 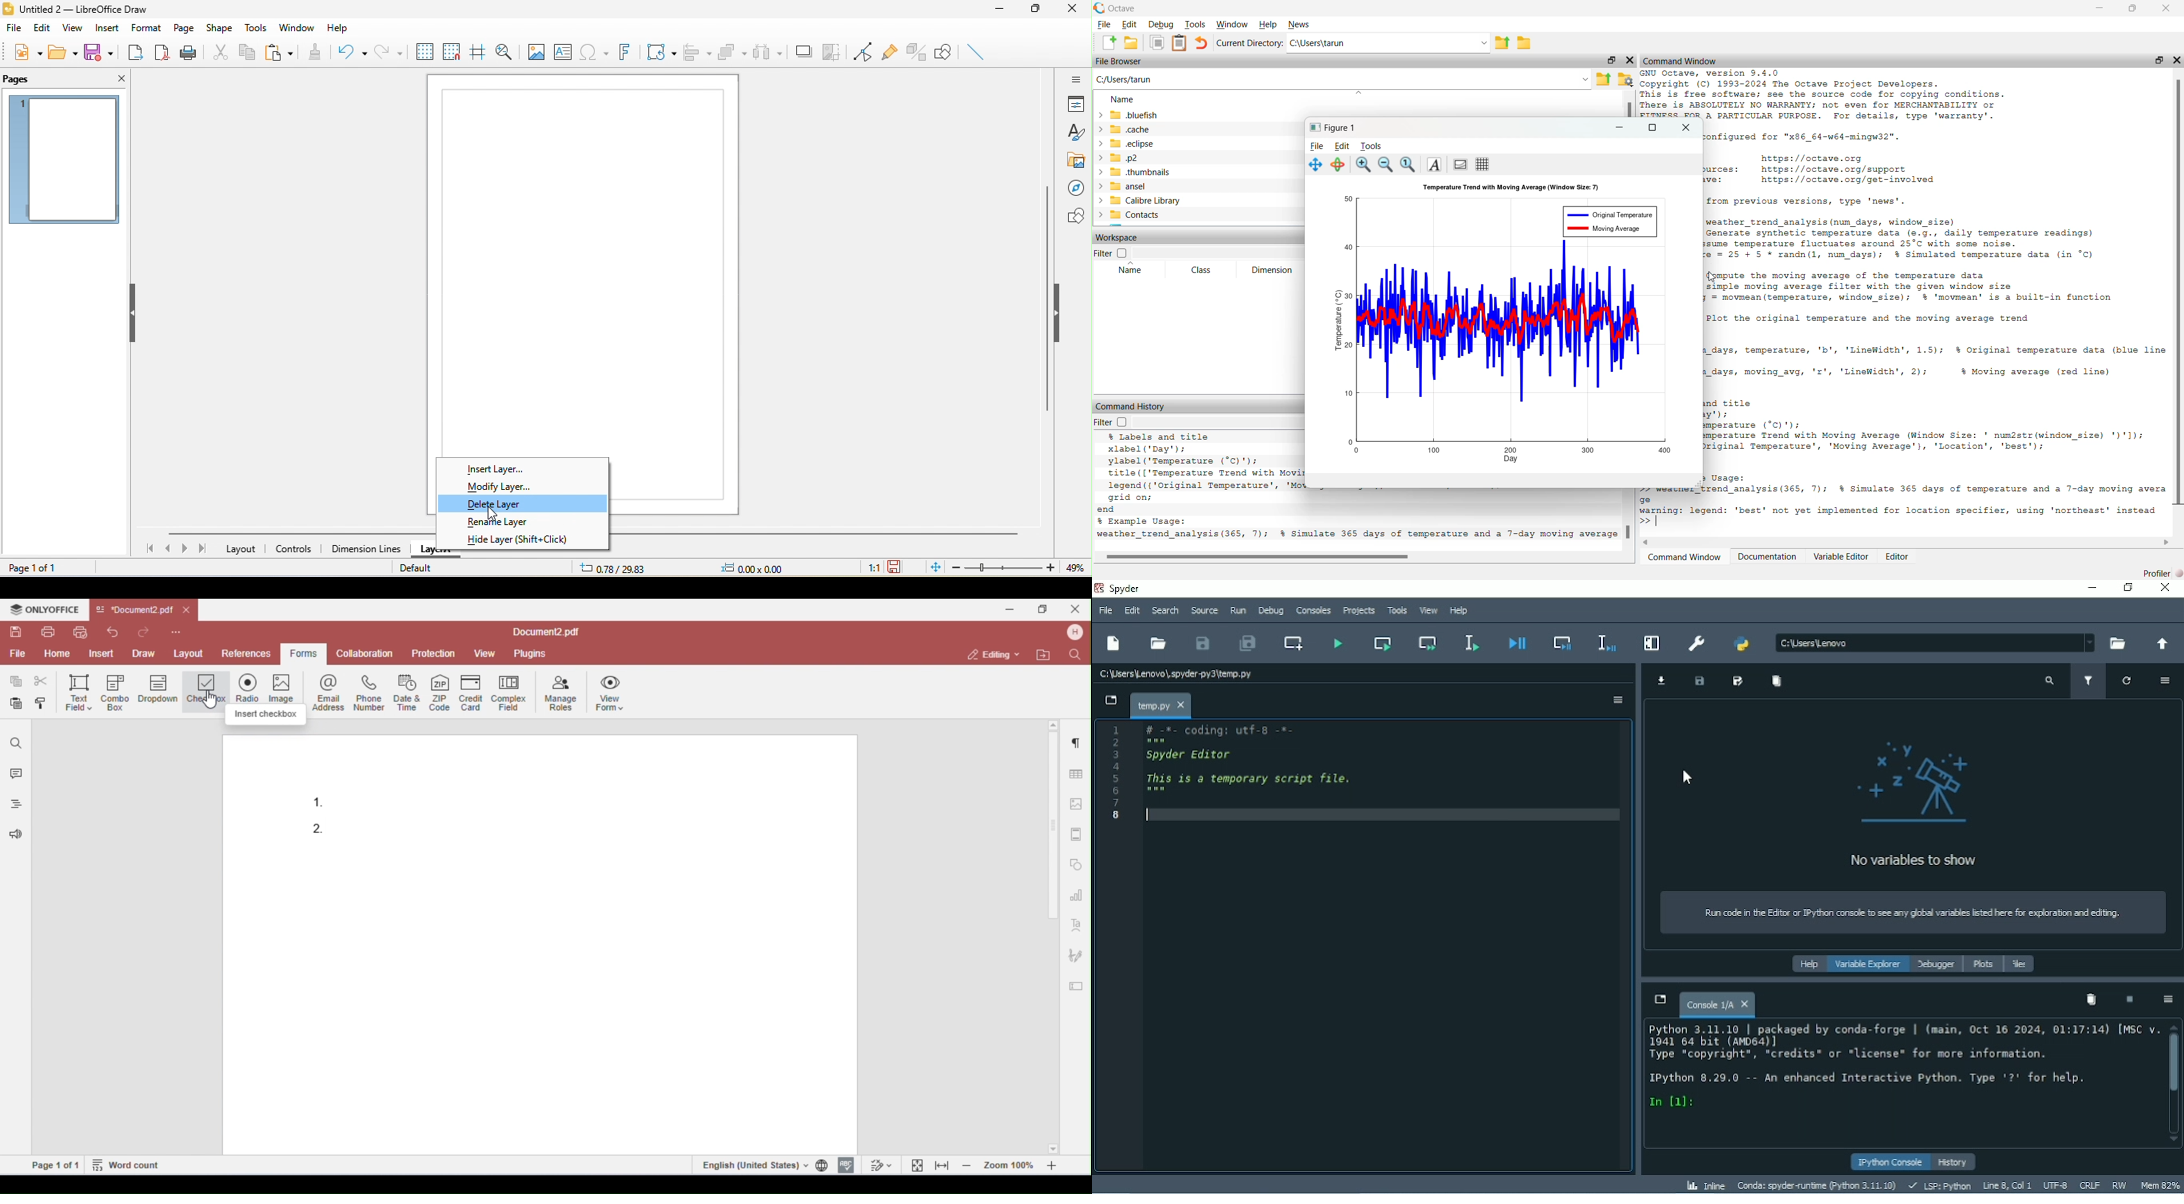 What do you see at coordinates (1076, 106) in the screenshot?
I see `properties` at bounding box center [1076, 106].